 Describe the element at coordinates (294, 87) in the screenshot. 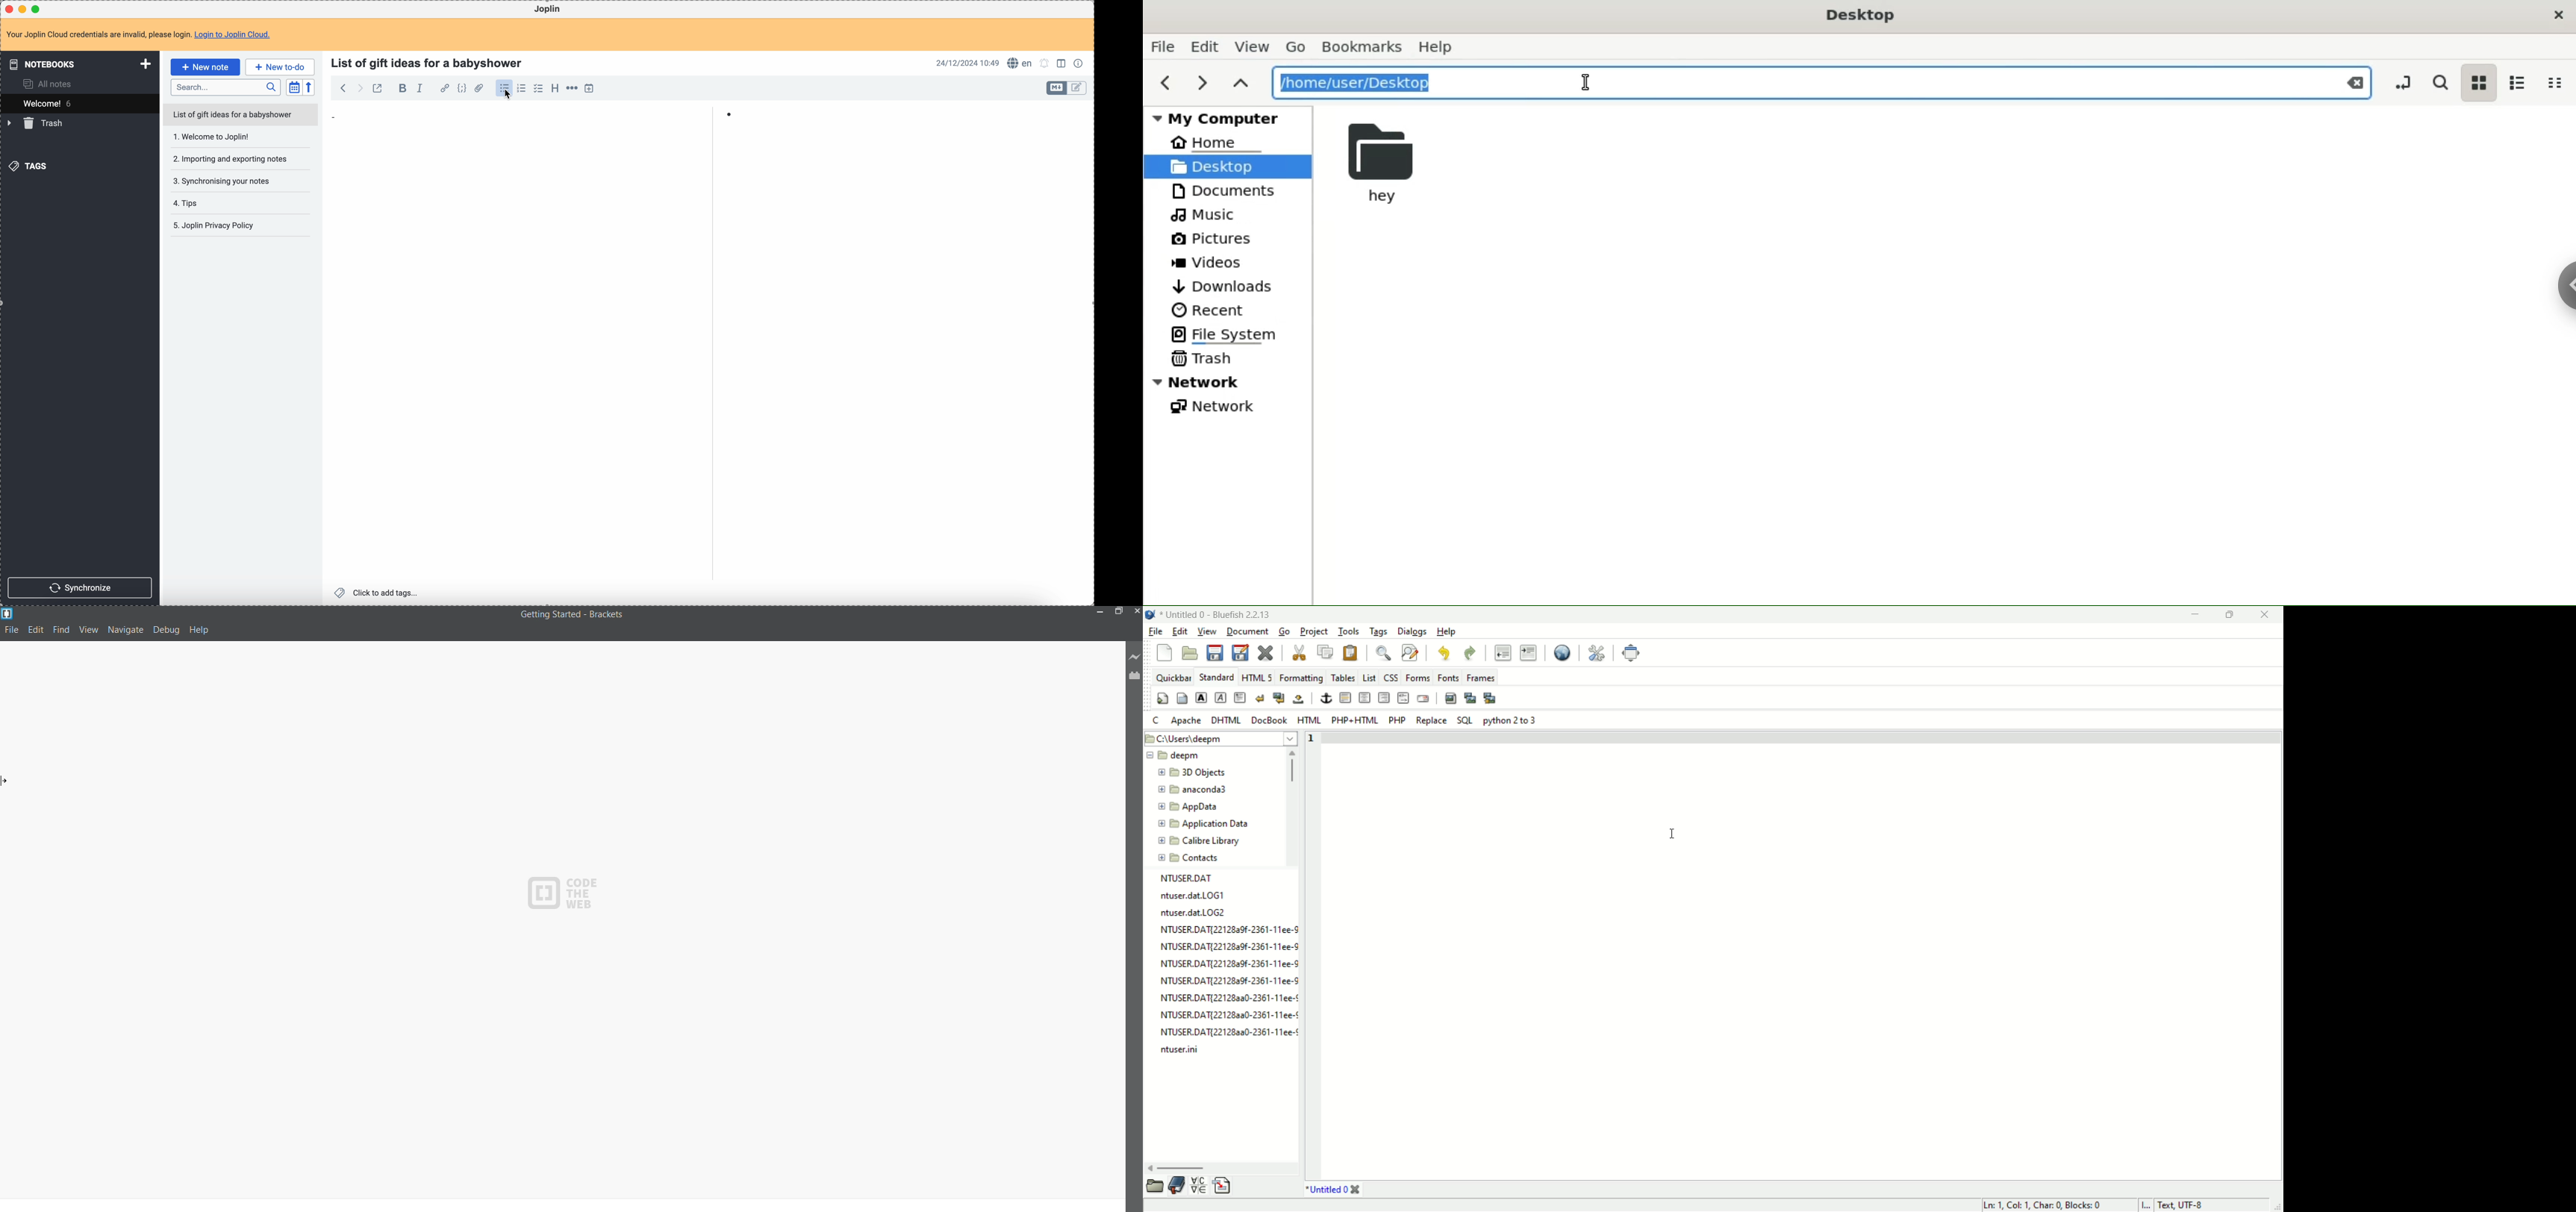

I see `toggle sort order field` at that location.